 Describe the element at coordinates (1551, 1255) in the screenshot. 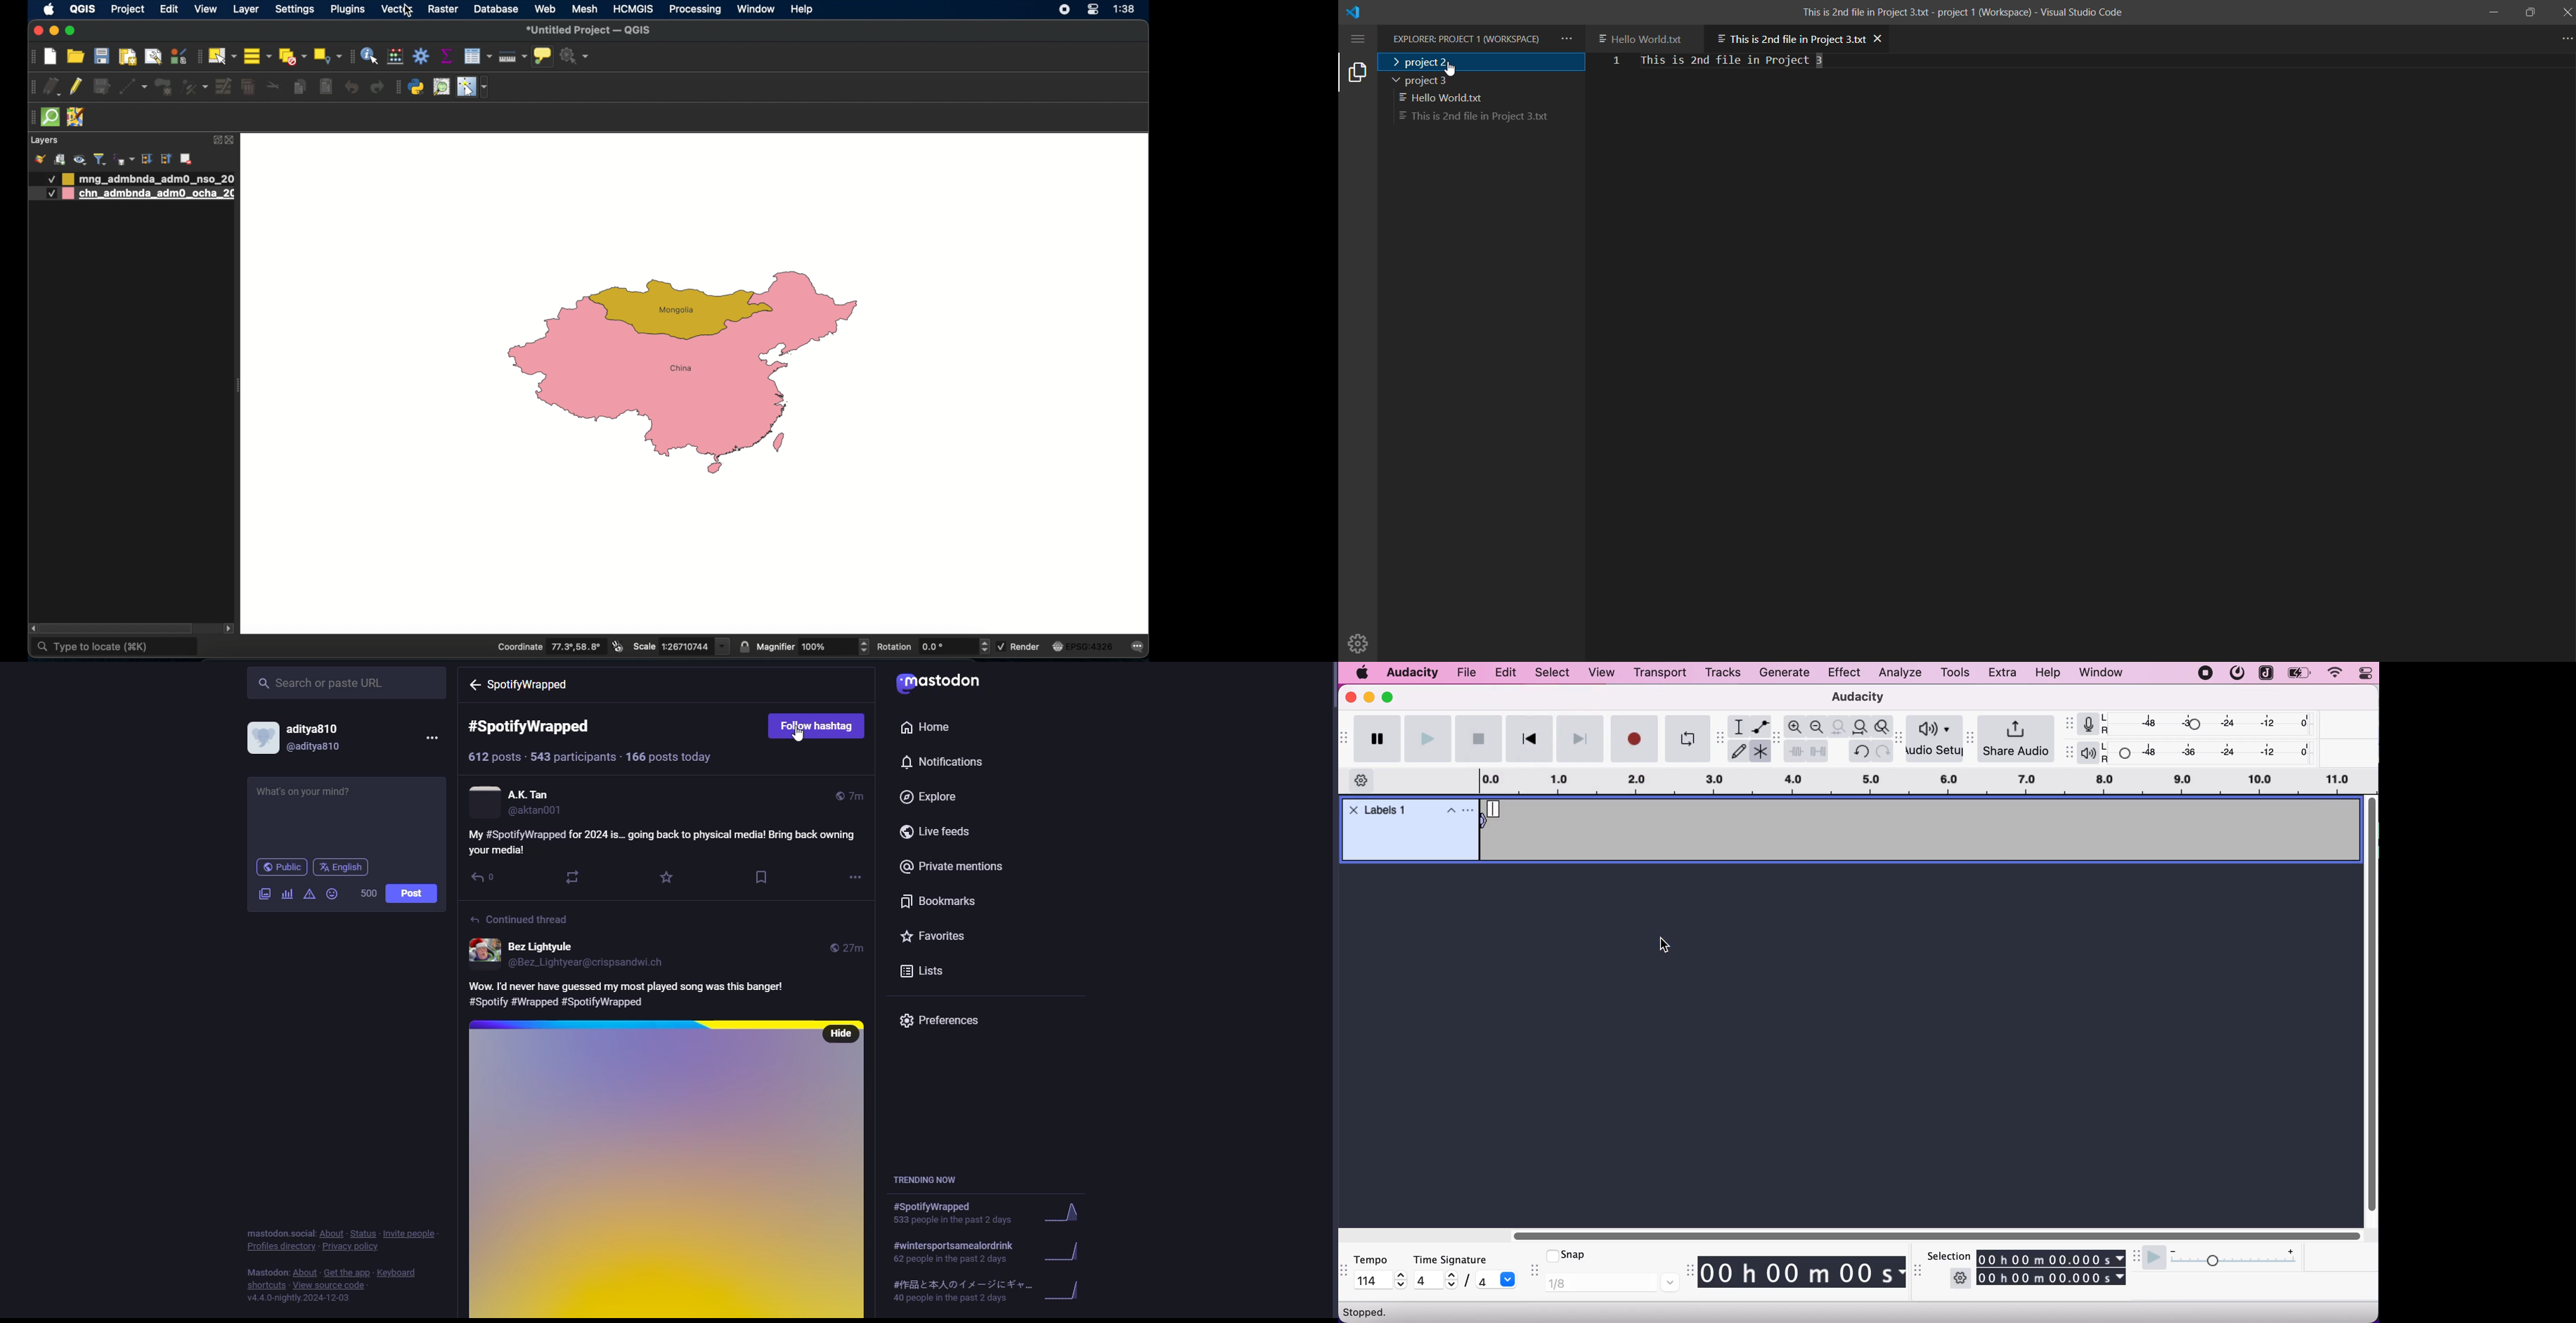

I see `checkmark` at that location.